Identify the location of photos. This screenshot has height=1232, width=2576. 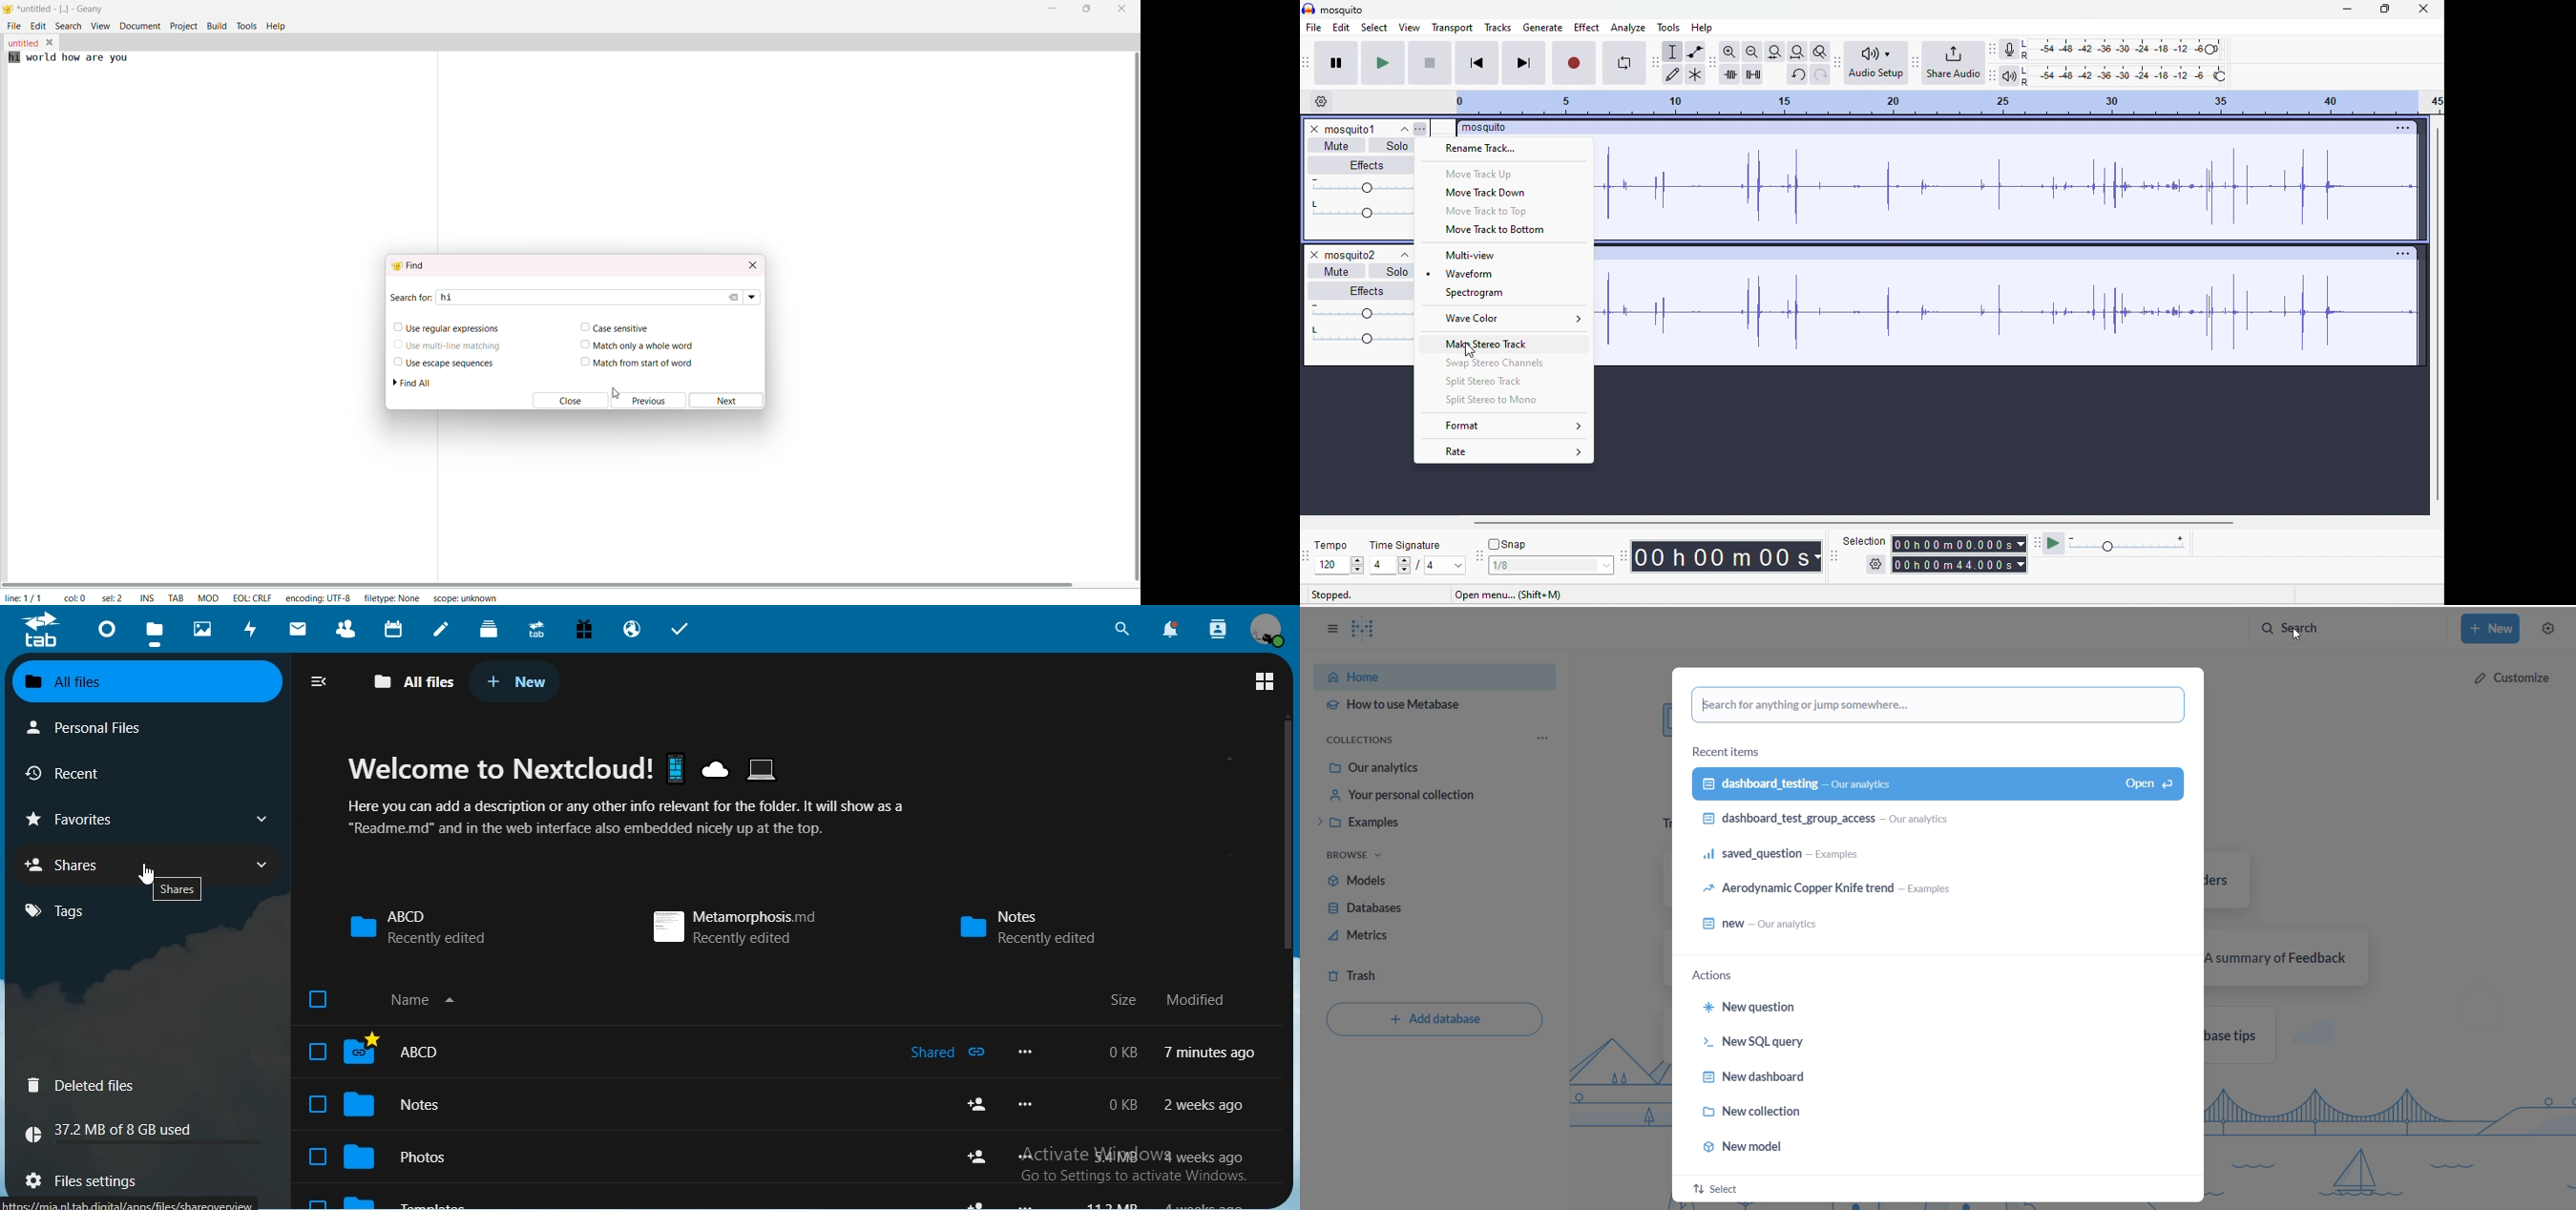
(418, 1157).